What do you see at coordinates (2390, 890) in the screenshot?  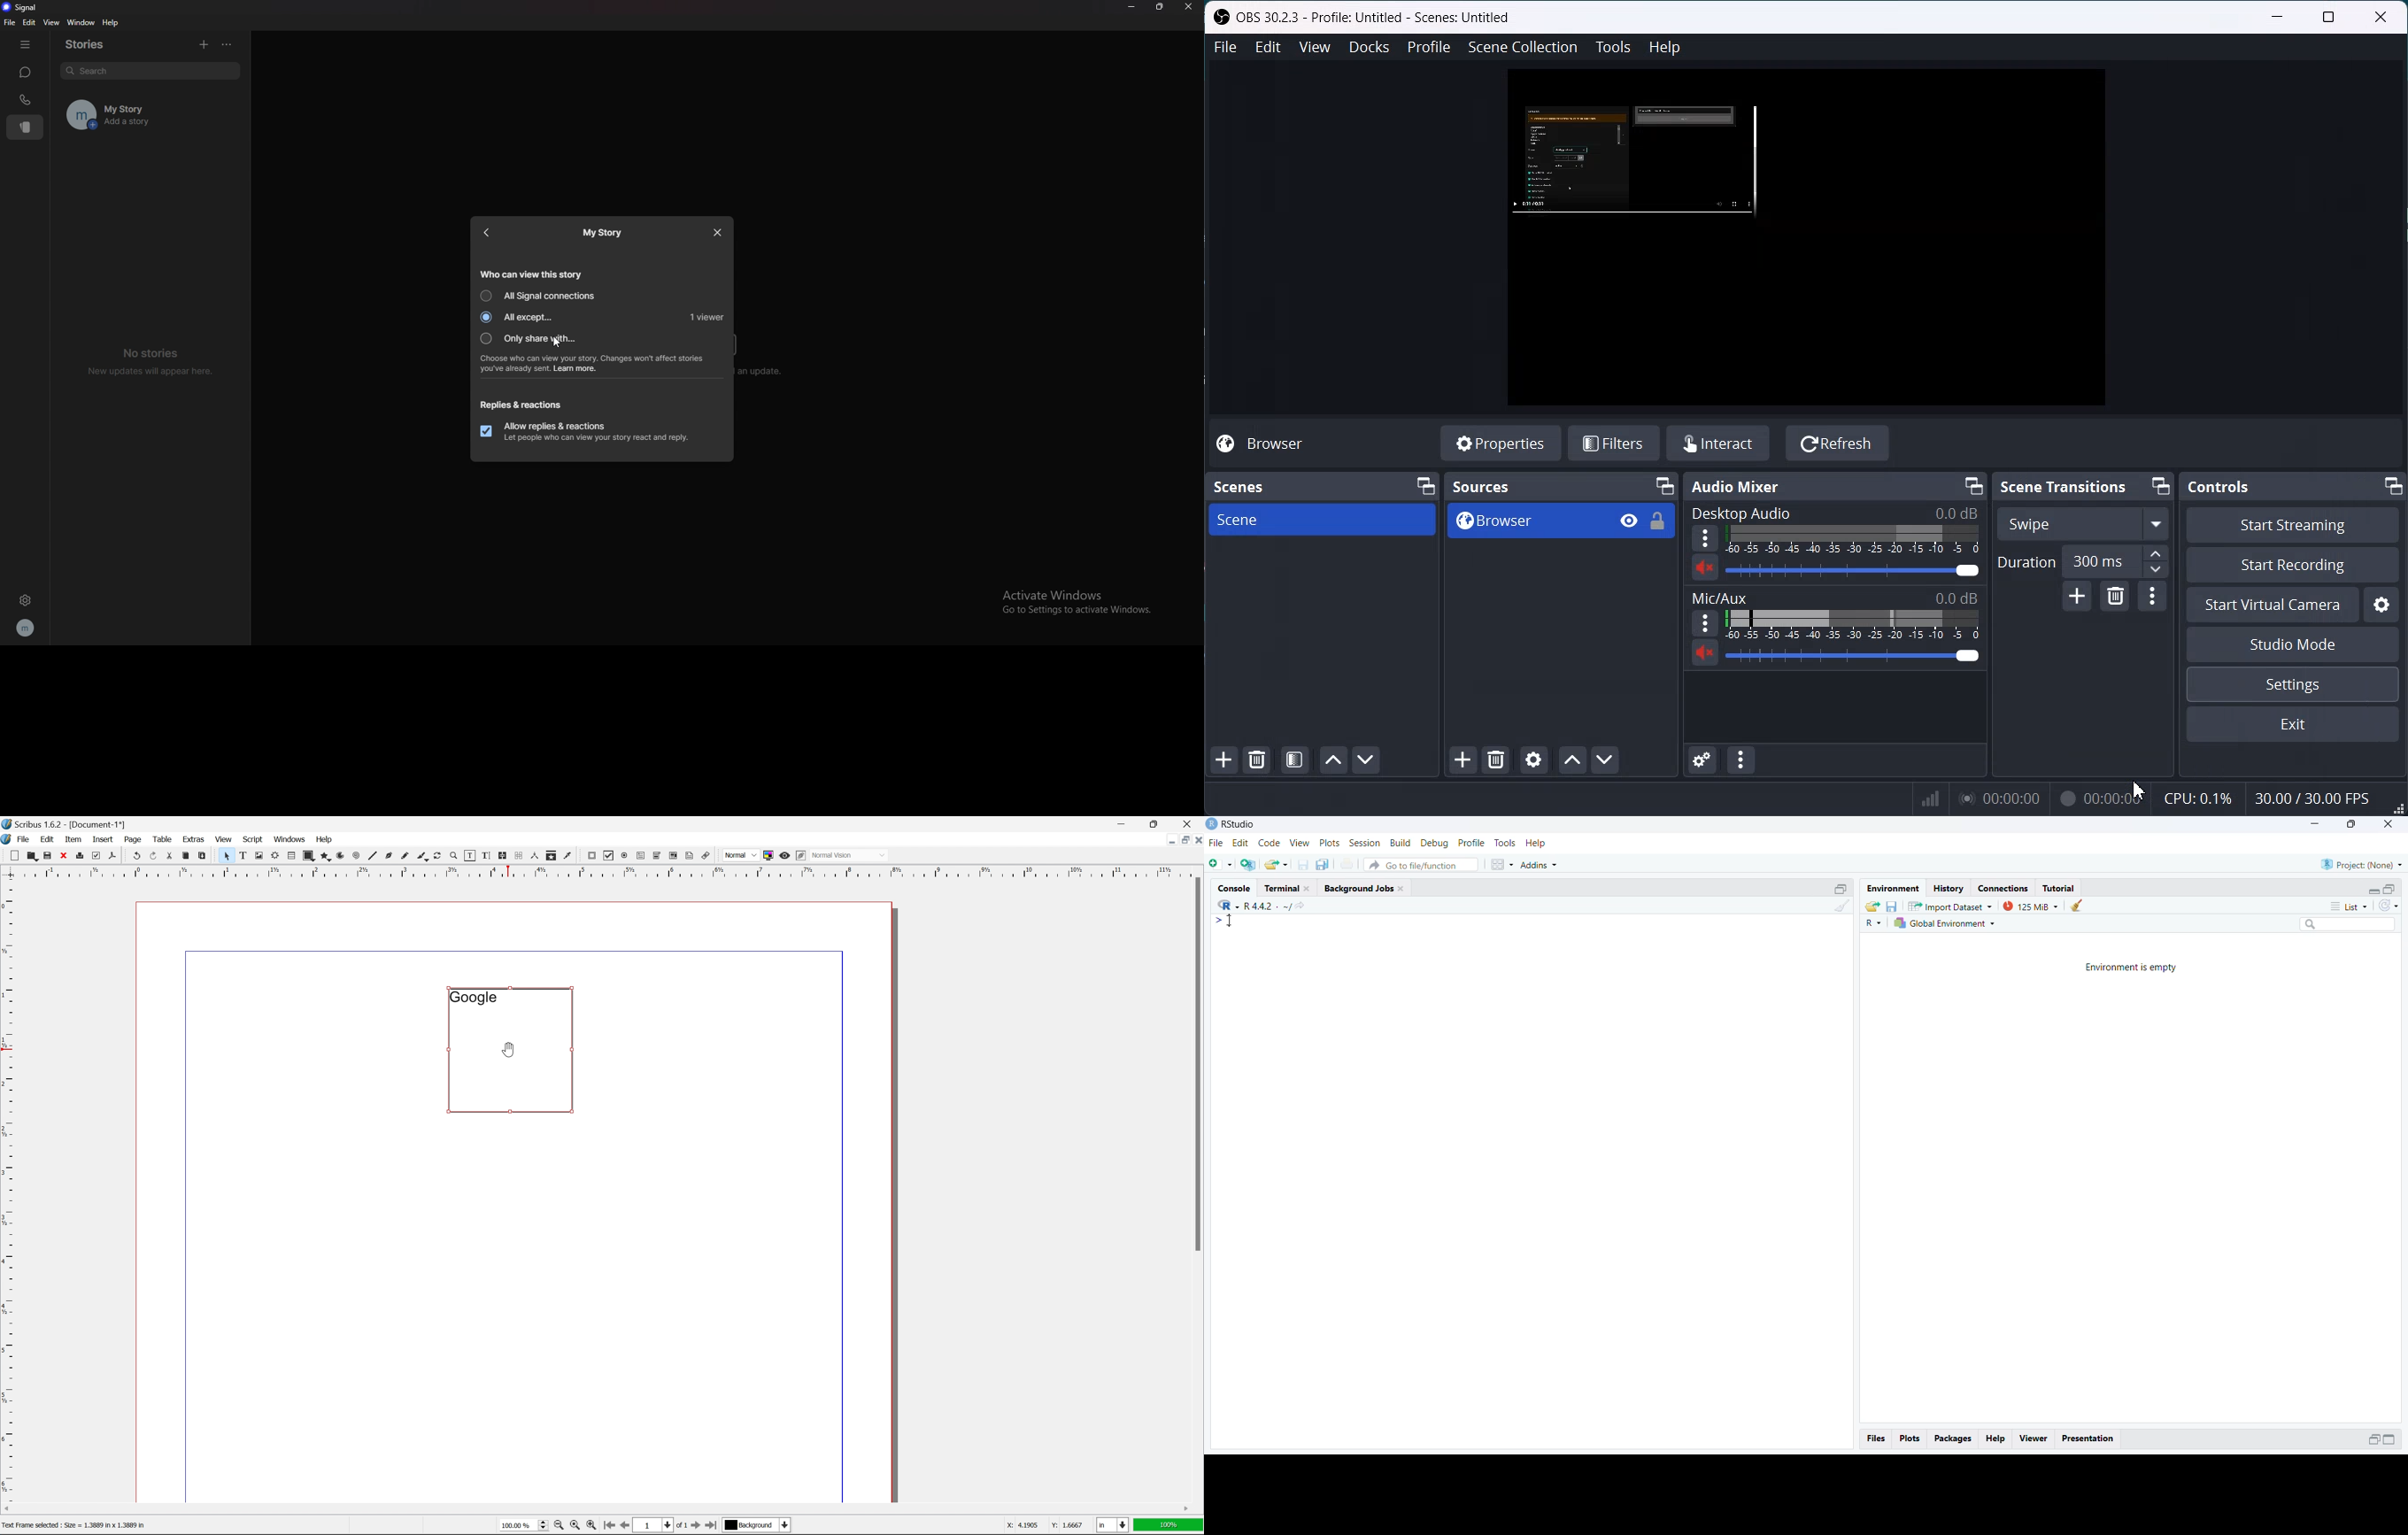 I see `maximize` at bounding box center [2390, 890].